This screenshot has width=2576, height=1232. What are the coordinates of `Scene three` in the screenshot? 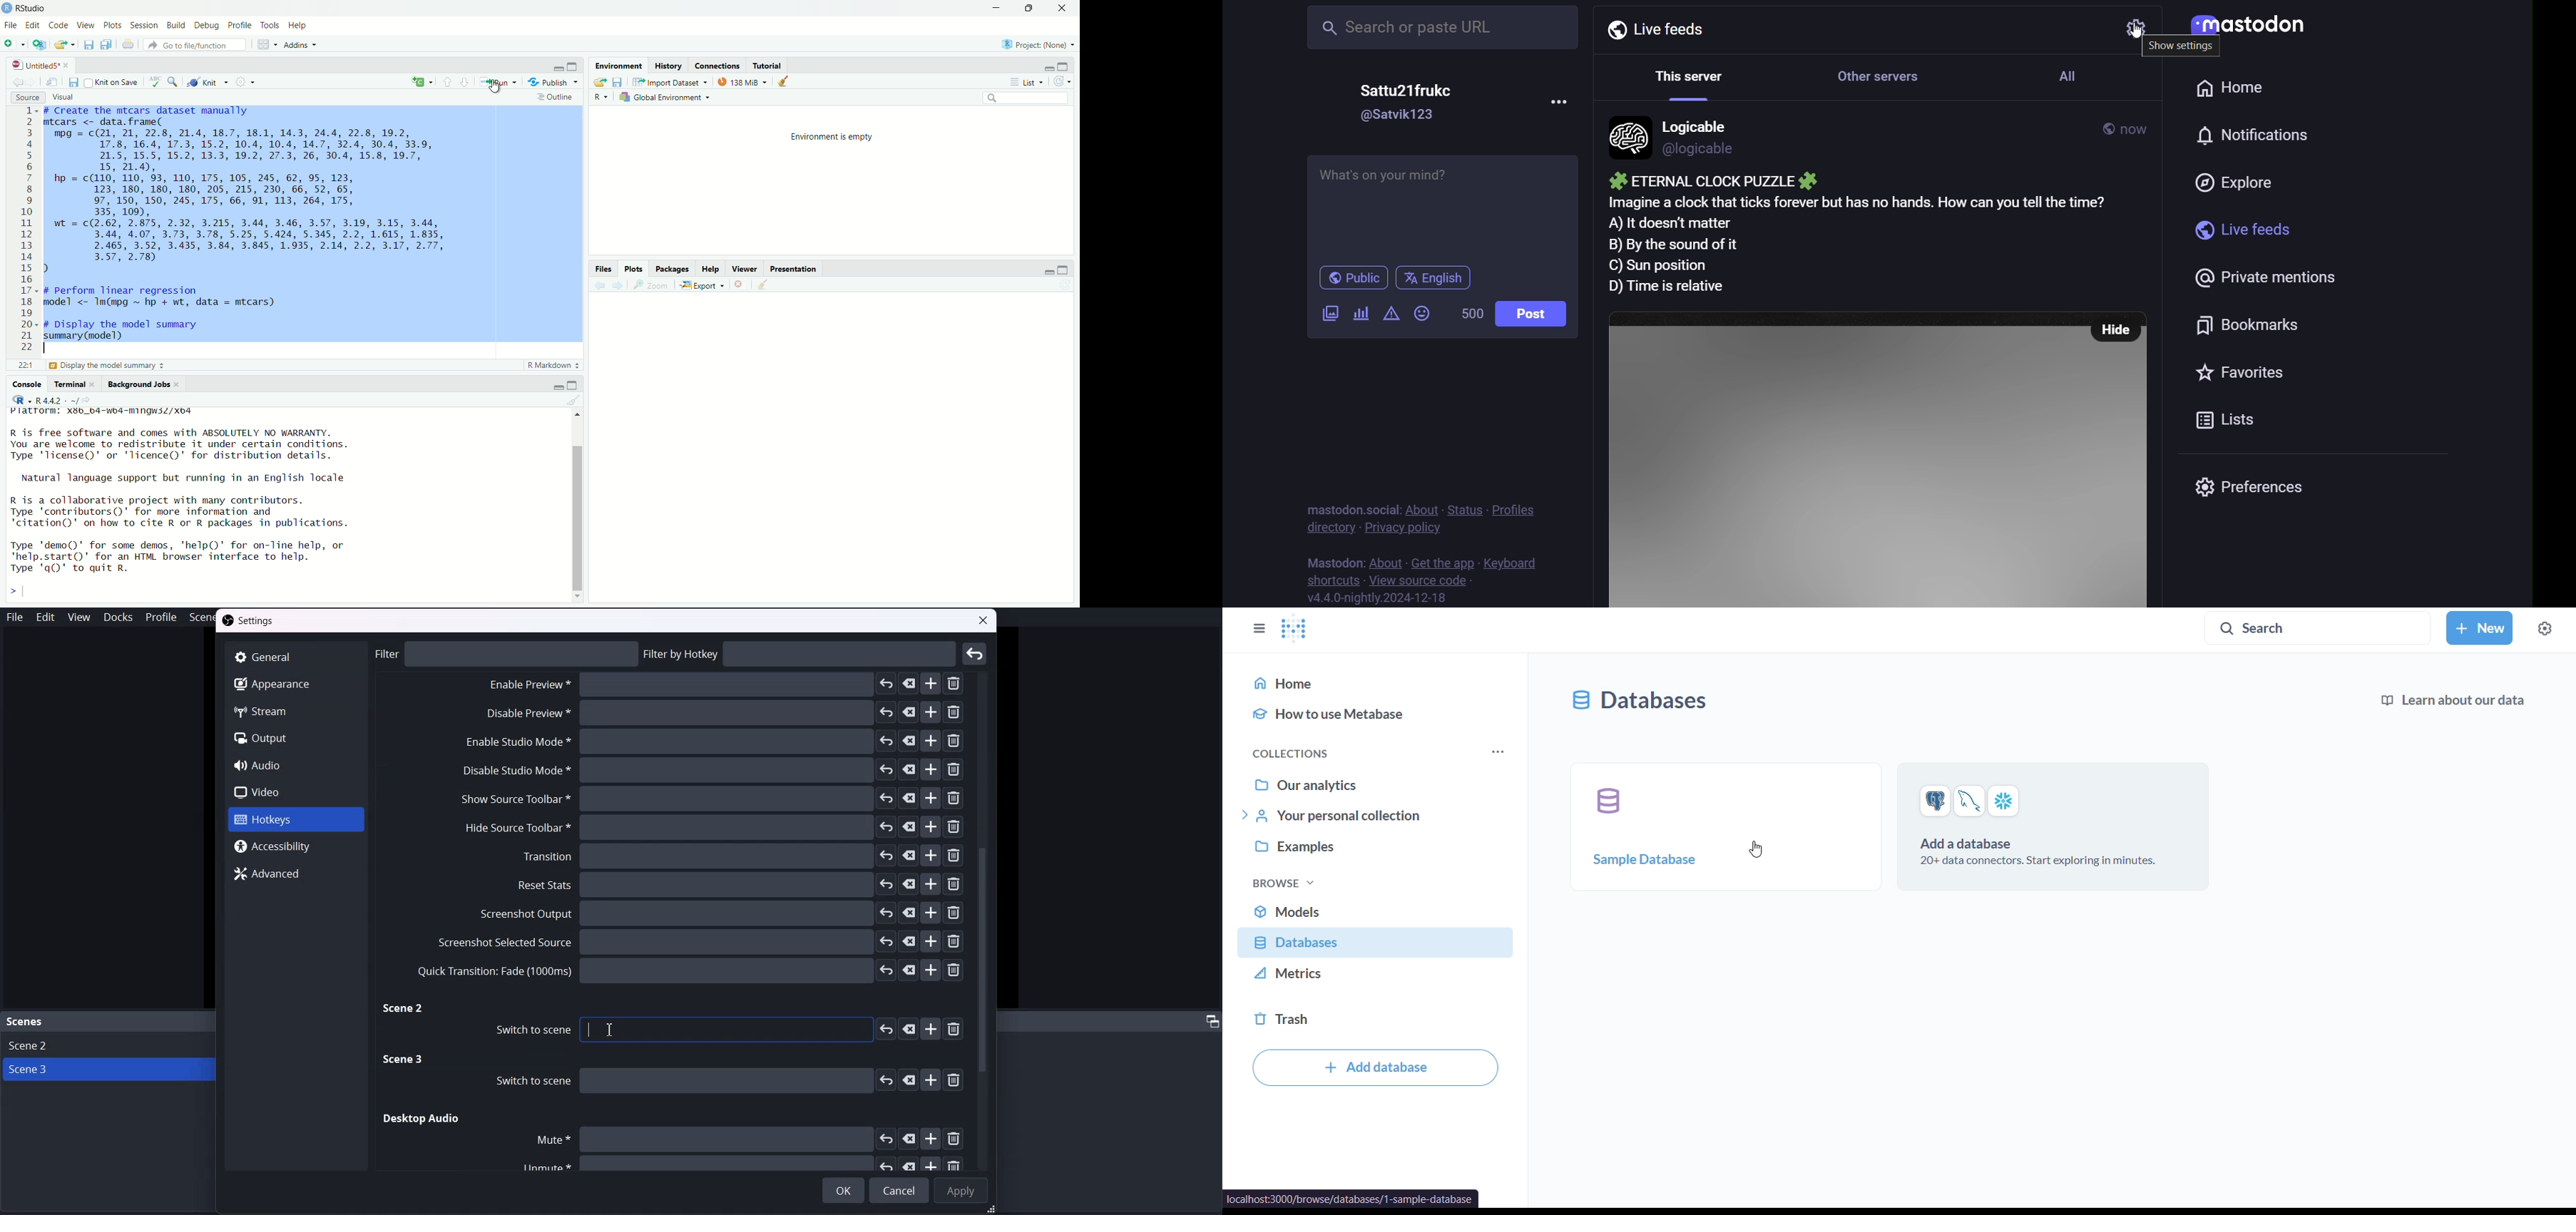 It's located at (405, 1060).